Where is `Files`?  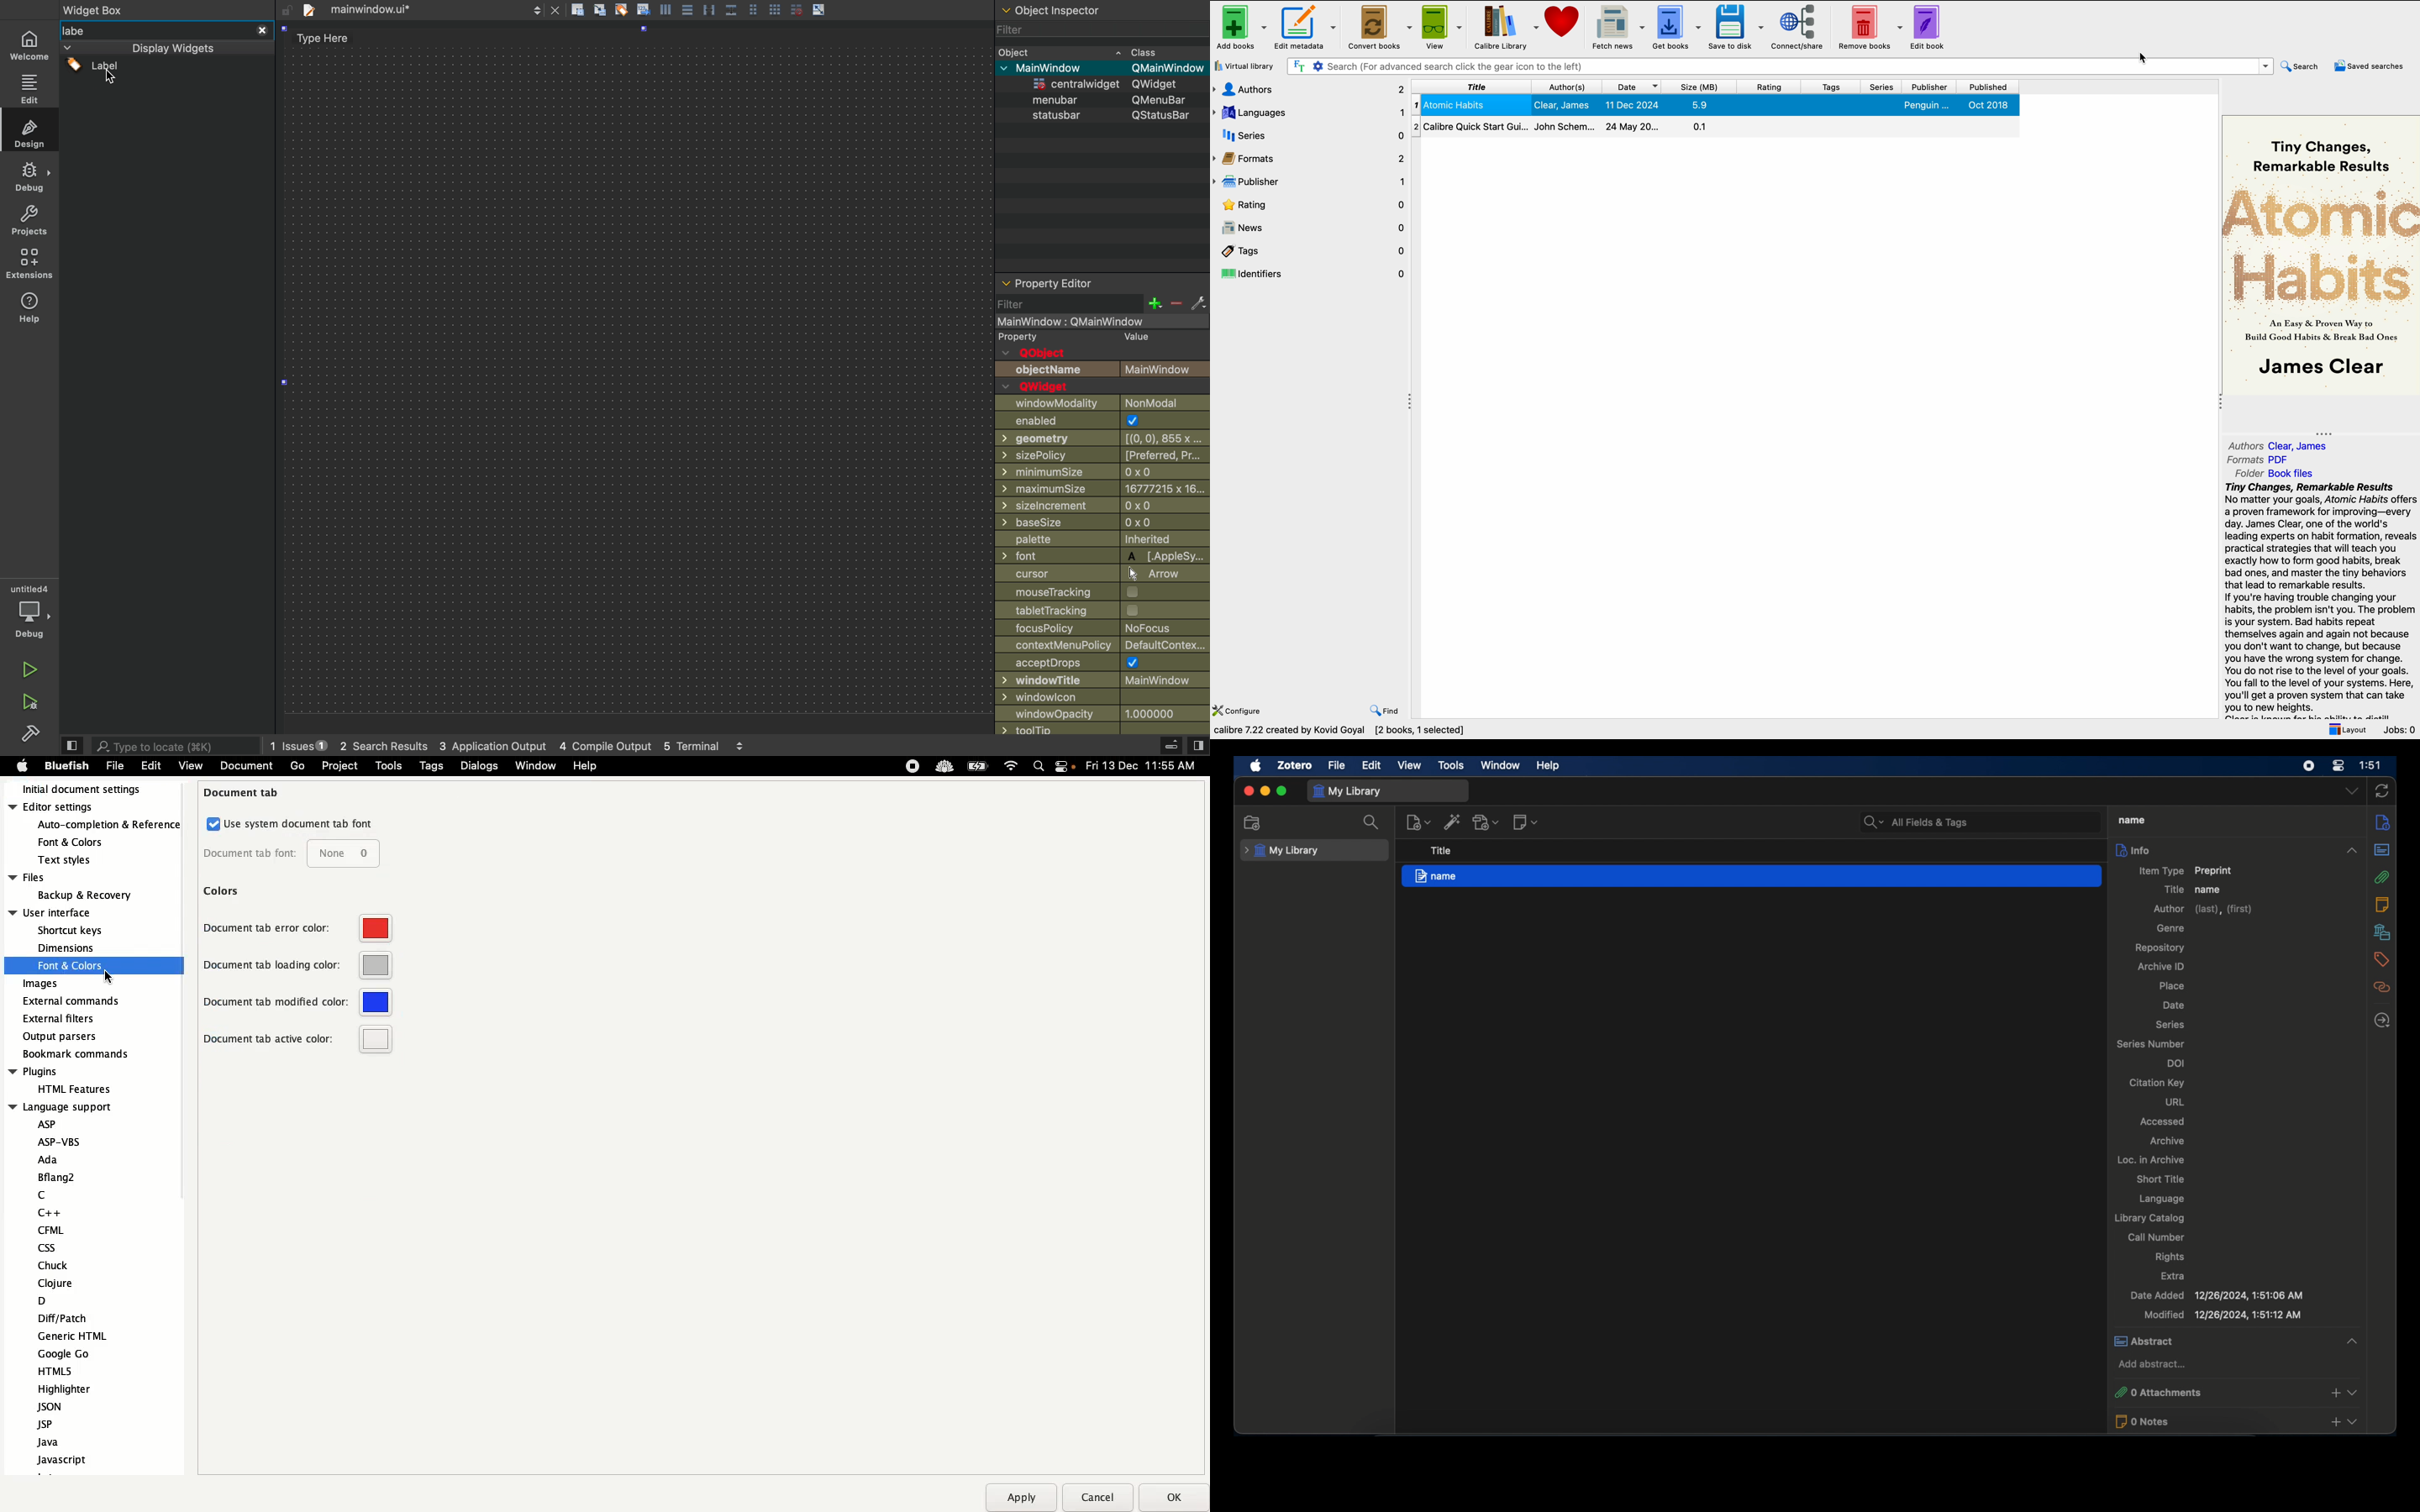 Files is located at coordinates (71, 877).